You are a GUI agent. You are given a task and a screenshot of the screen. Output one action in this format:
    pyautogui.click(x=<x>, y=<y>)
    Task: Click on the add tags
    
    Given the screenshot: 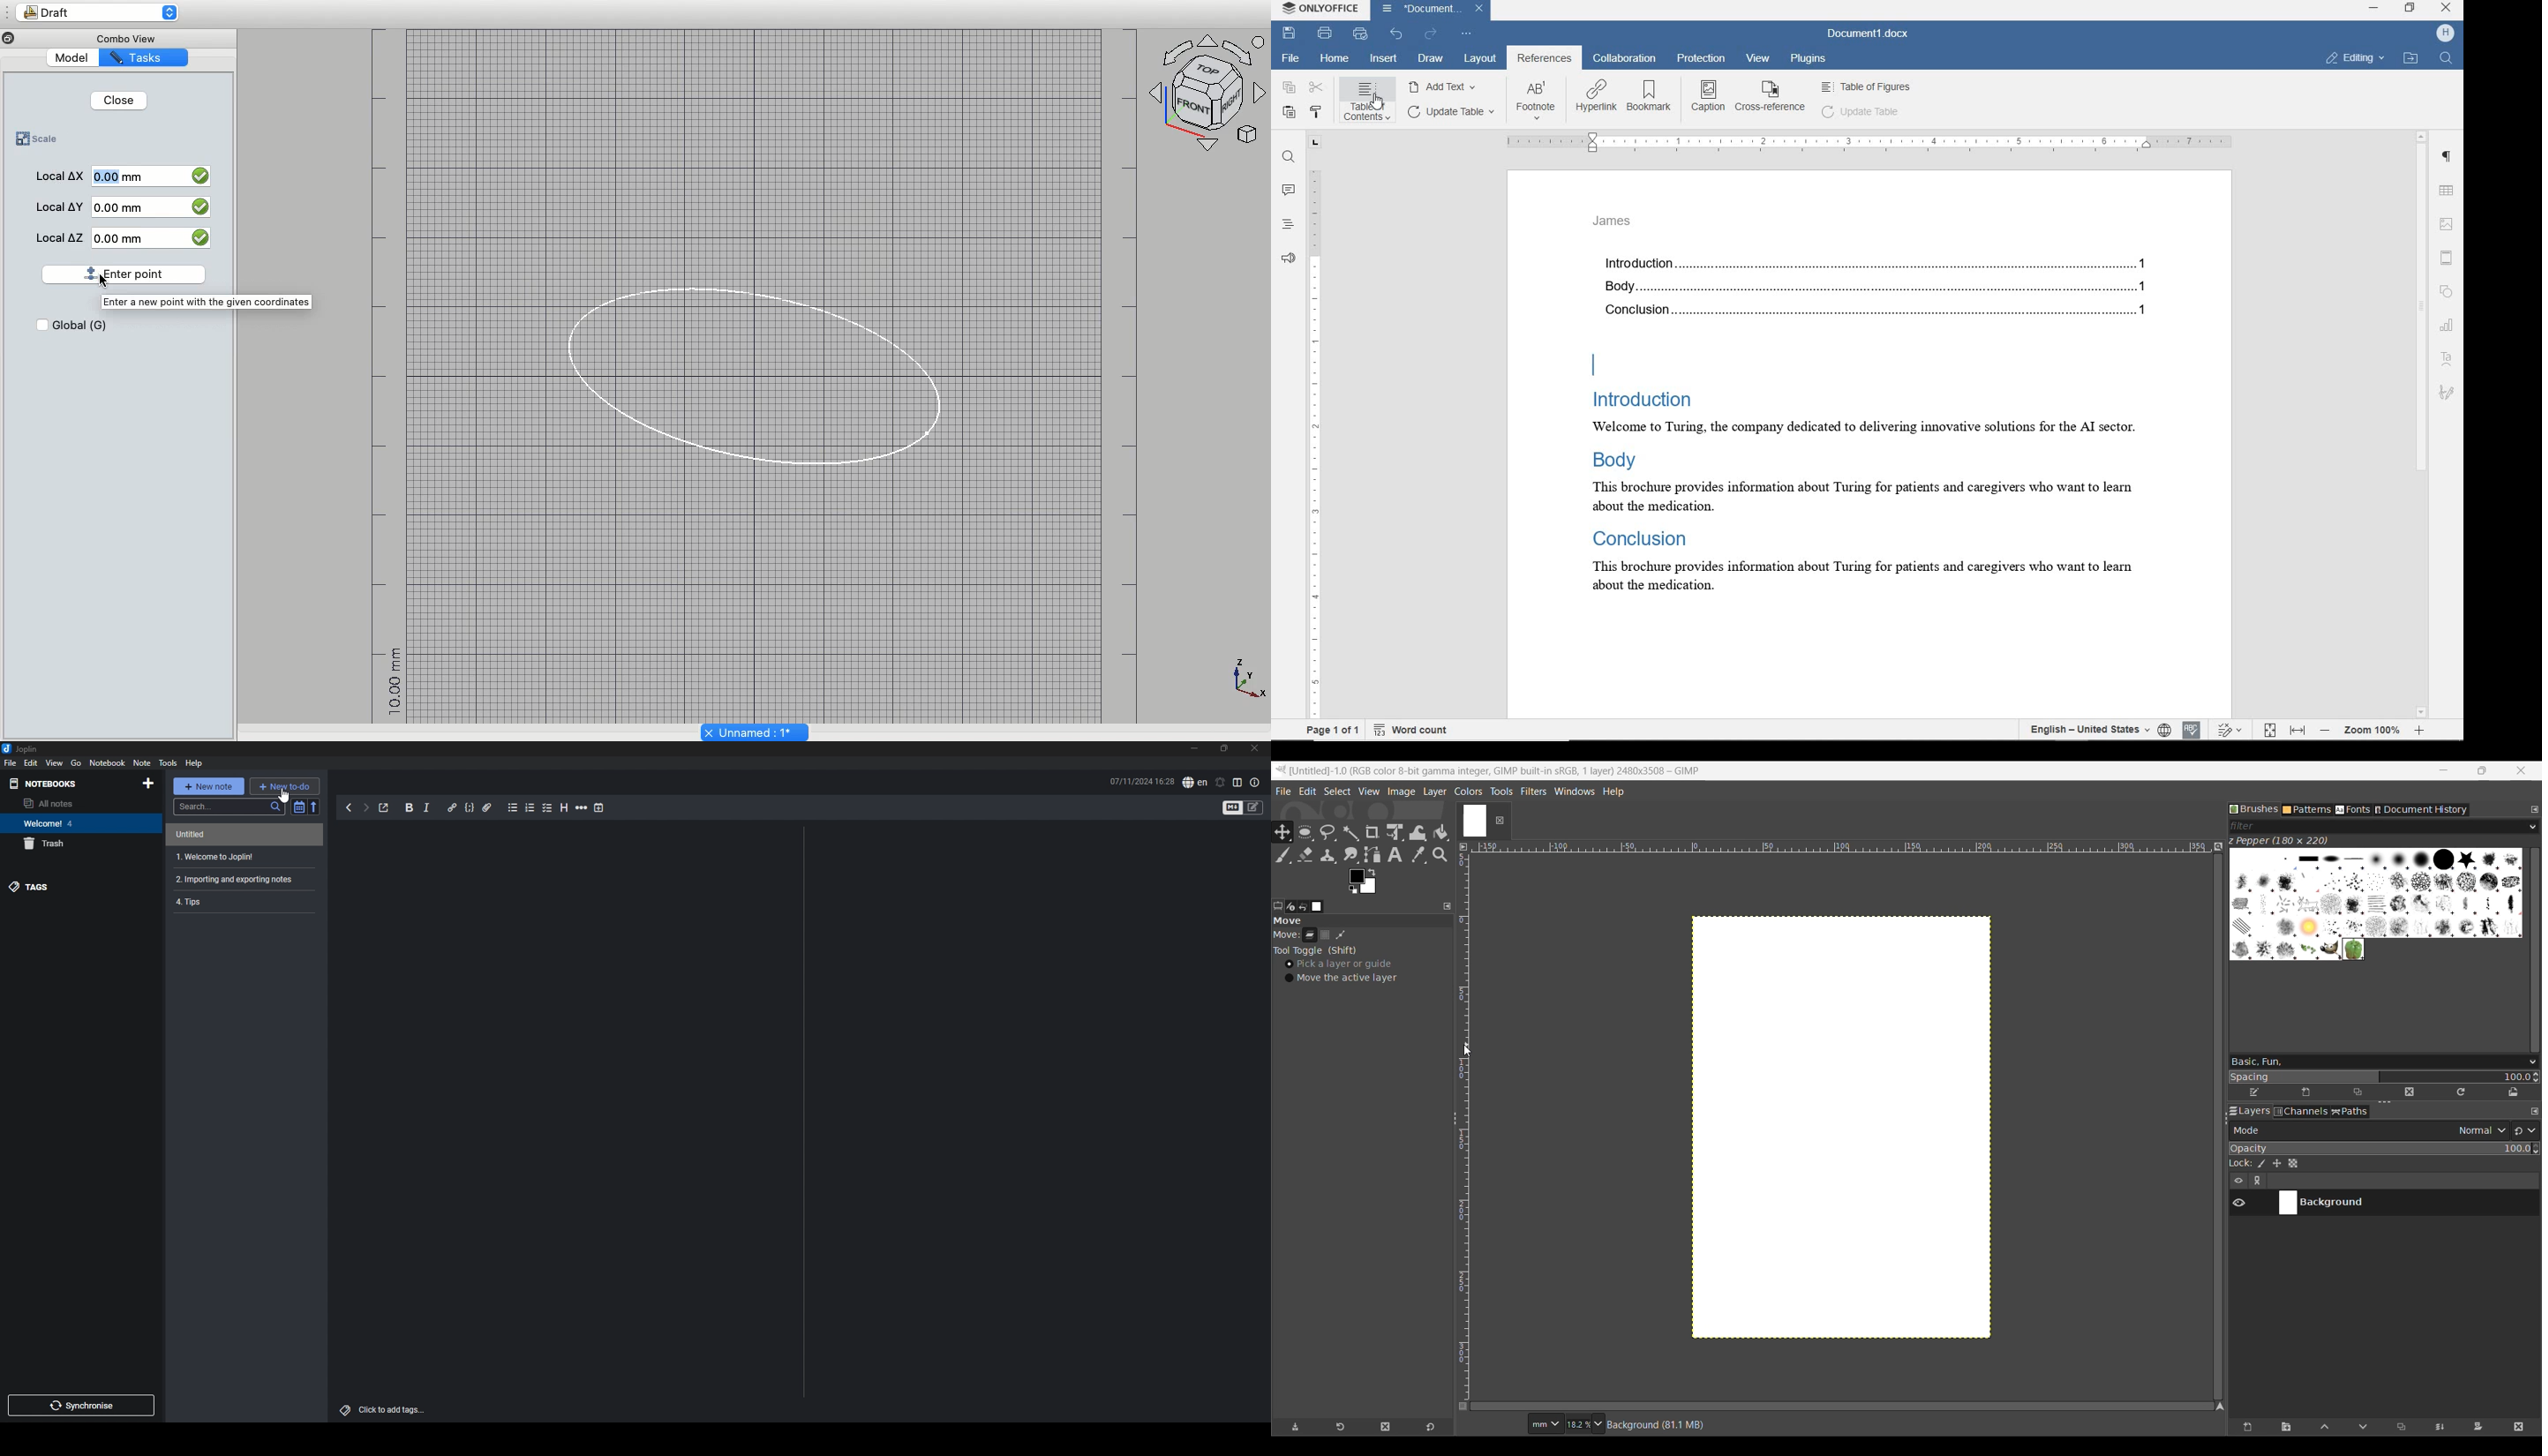 What is the action you would take?
    pyautogui.click(x=388, y=1409)
    